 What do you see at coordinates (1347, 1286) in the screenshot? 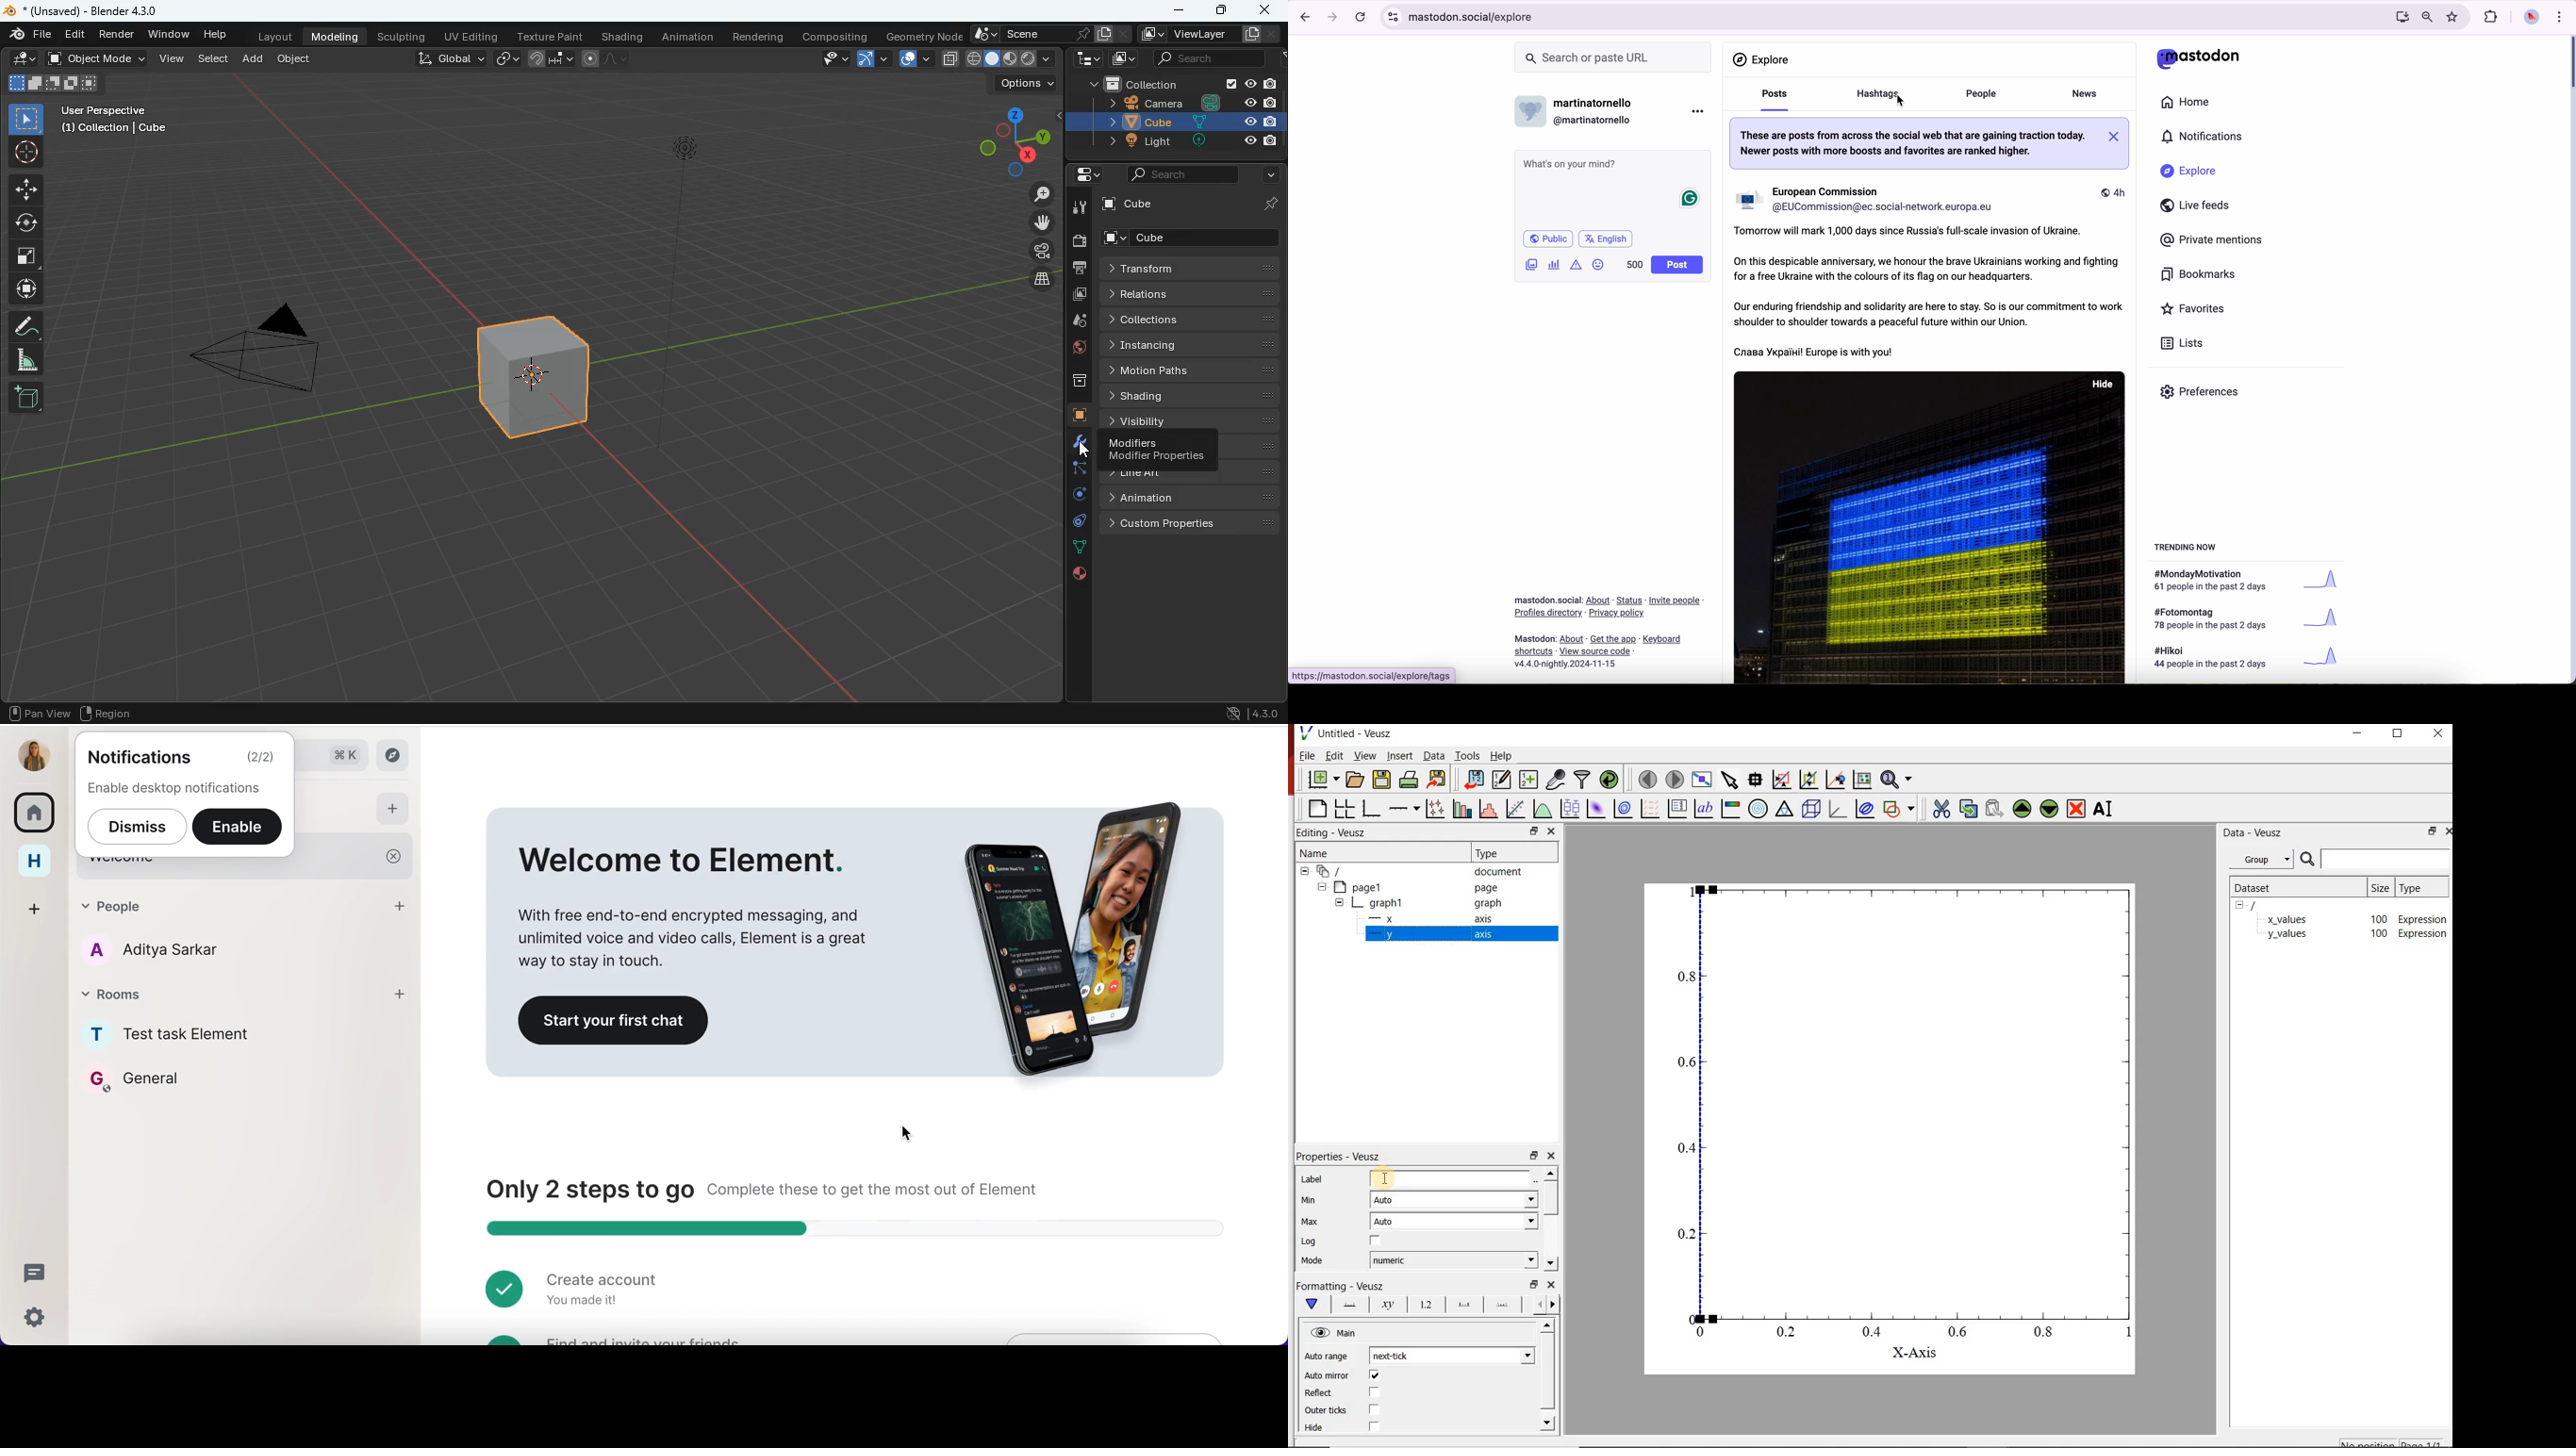
I see `|Formatting - Veusz` at bounding box center [1347, 1286].